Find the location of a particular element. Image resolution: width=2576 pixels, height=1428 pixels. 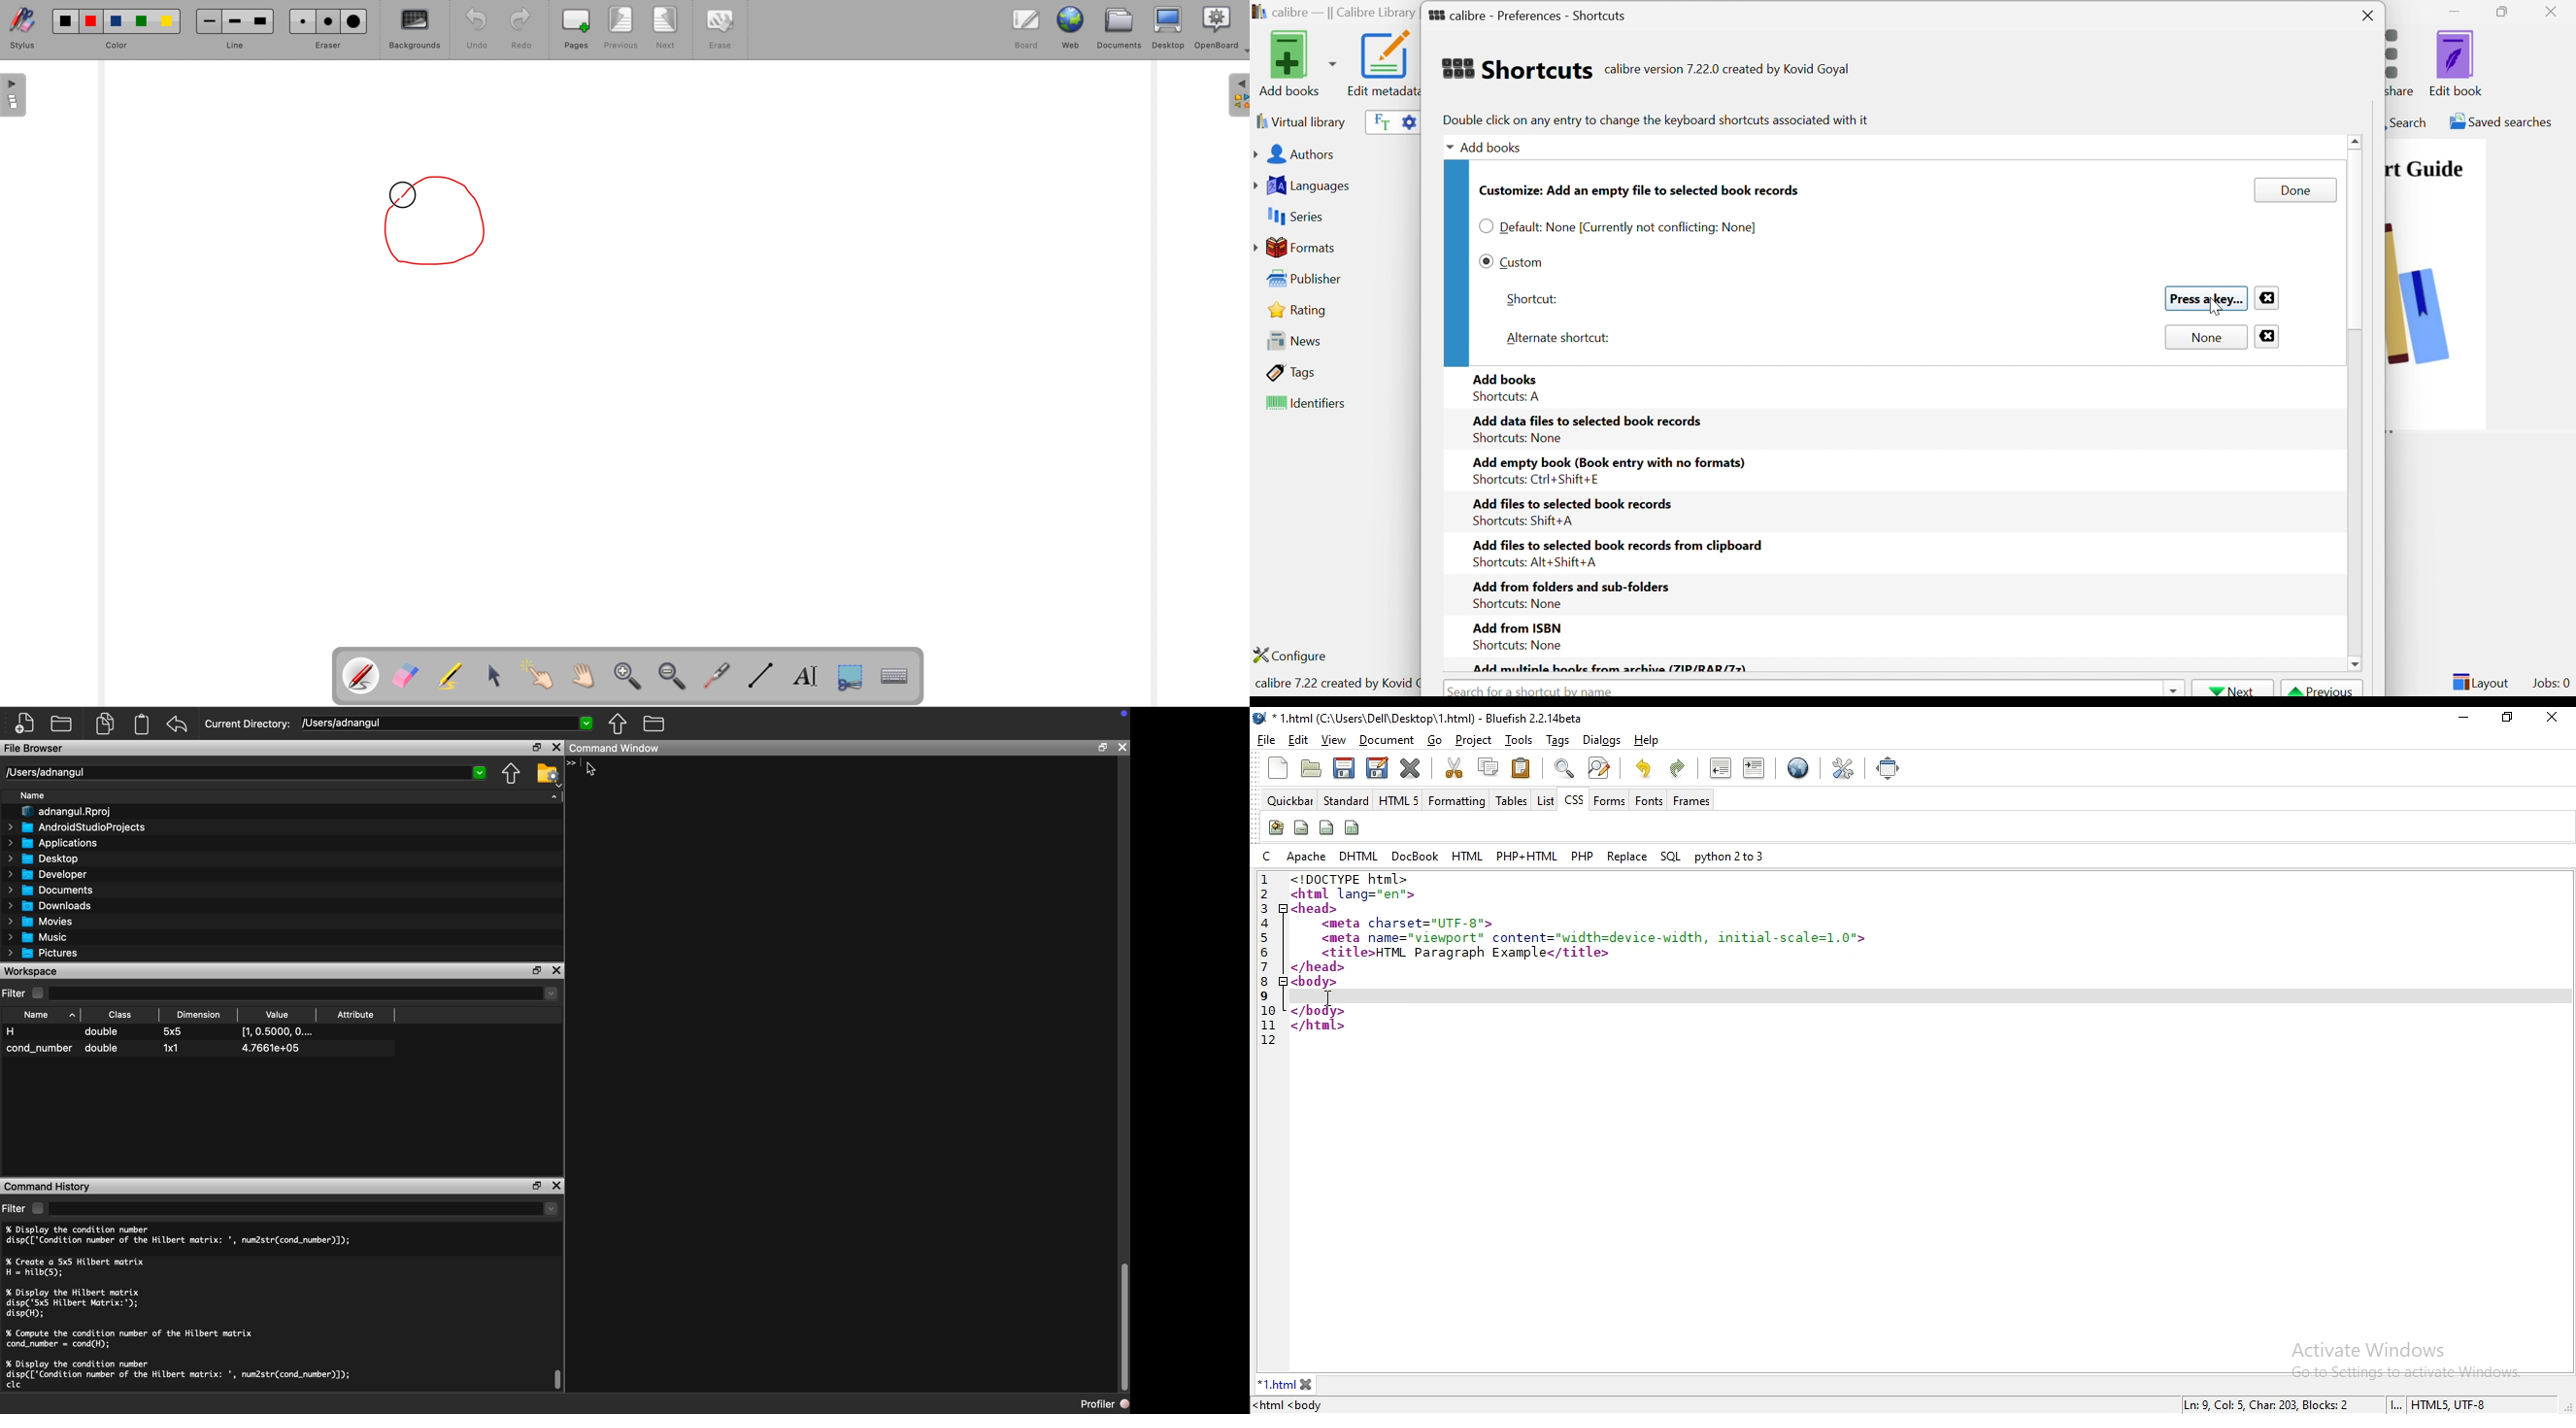

dialogs is located at coordinates (1604, 742).